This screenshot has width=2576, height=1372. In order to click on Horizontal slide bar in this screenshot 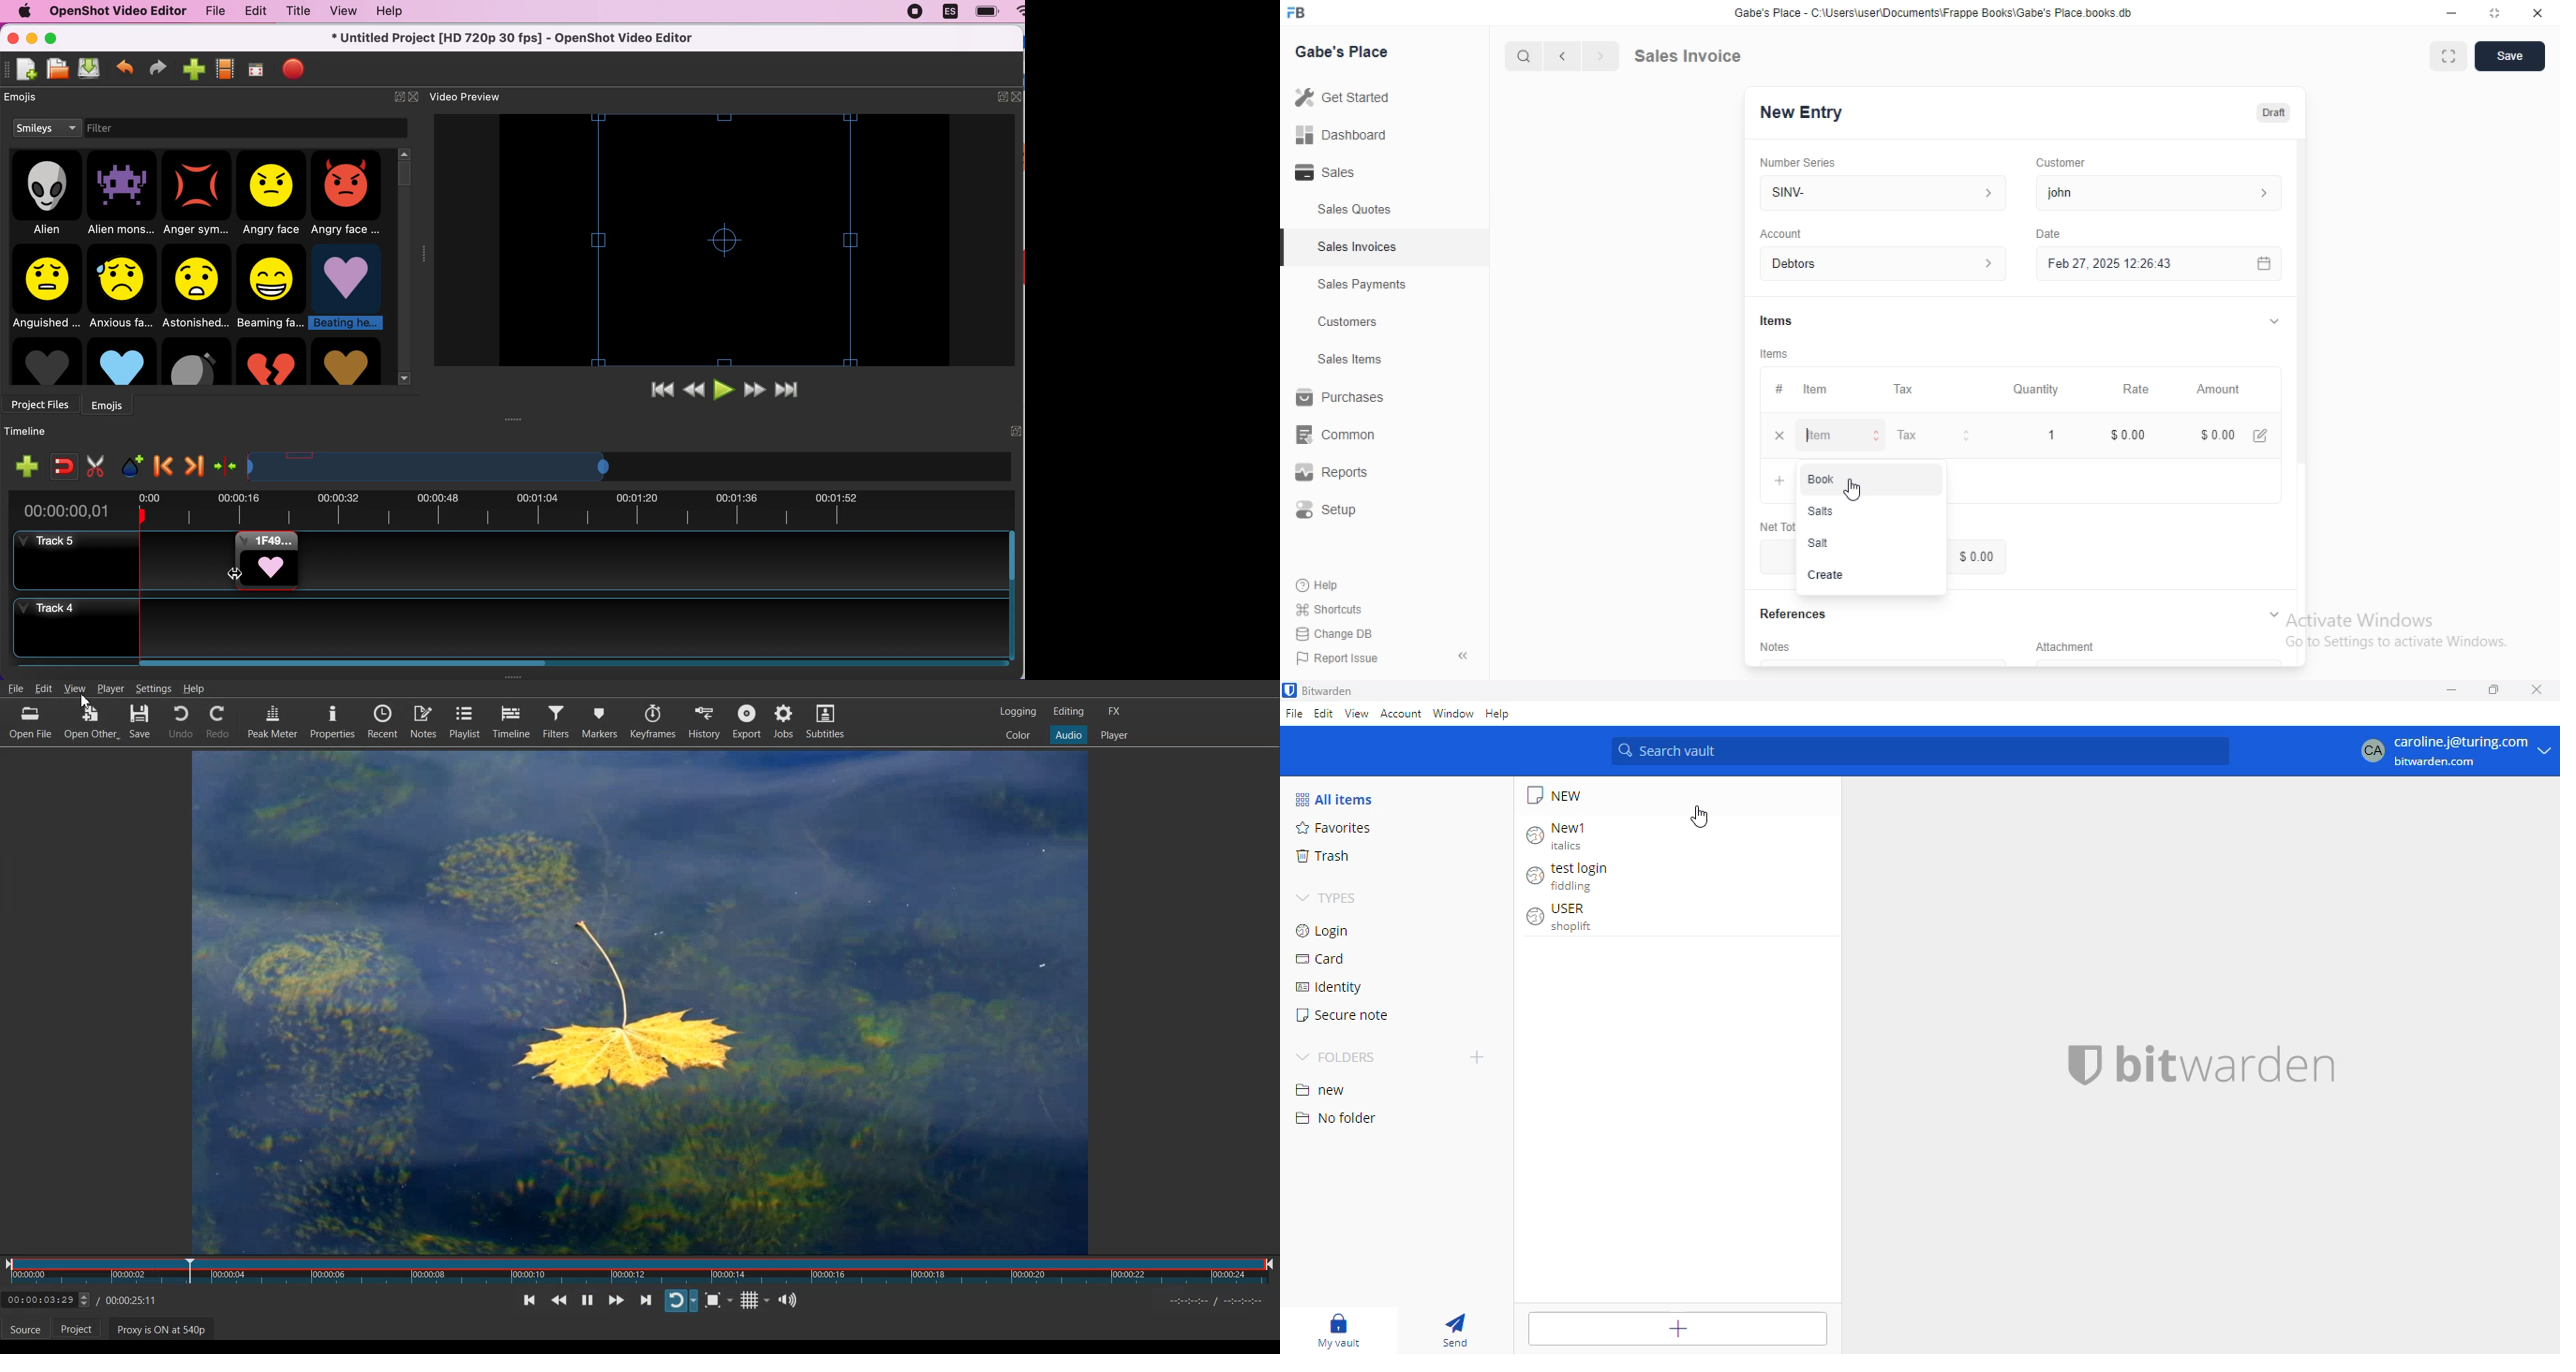, I will do `click(563, 663)`.